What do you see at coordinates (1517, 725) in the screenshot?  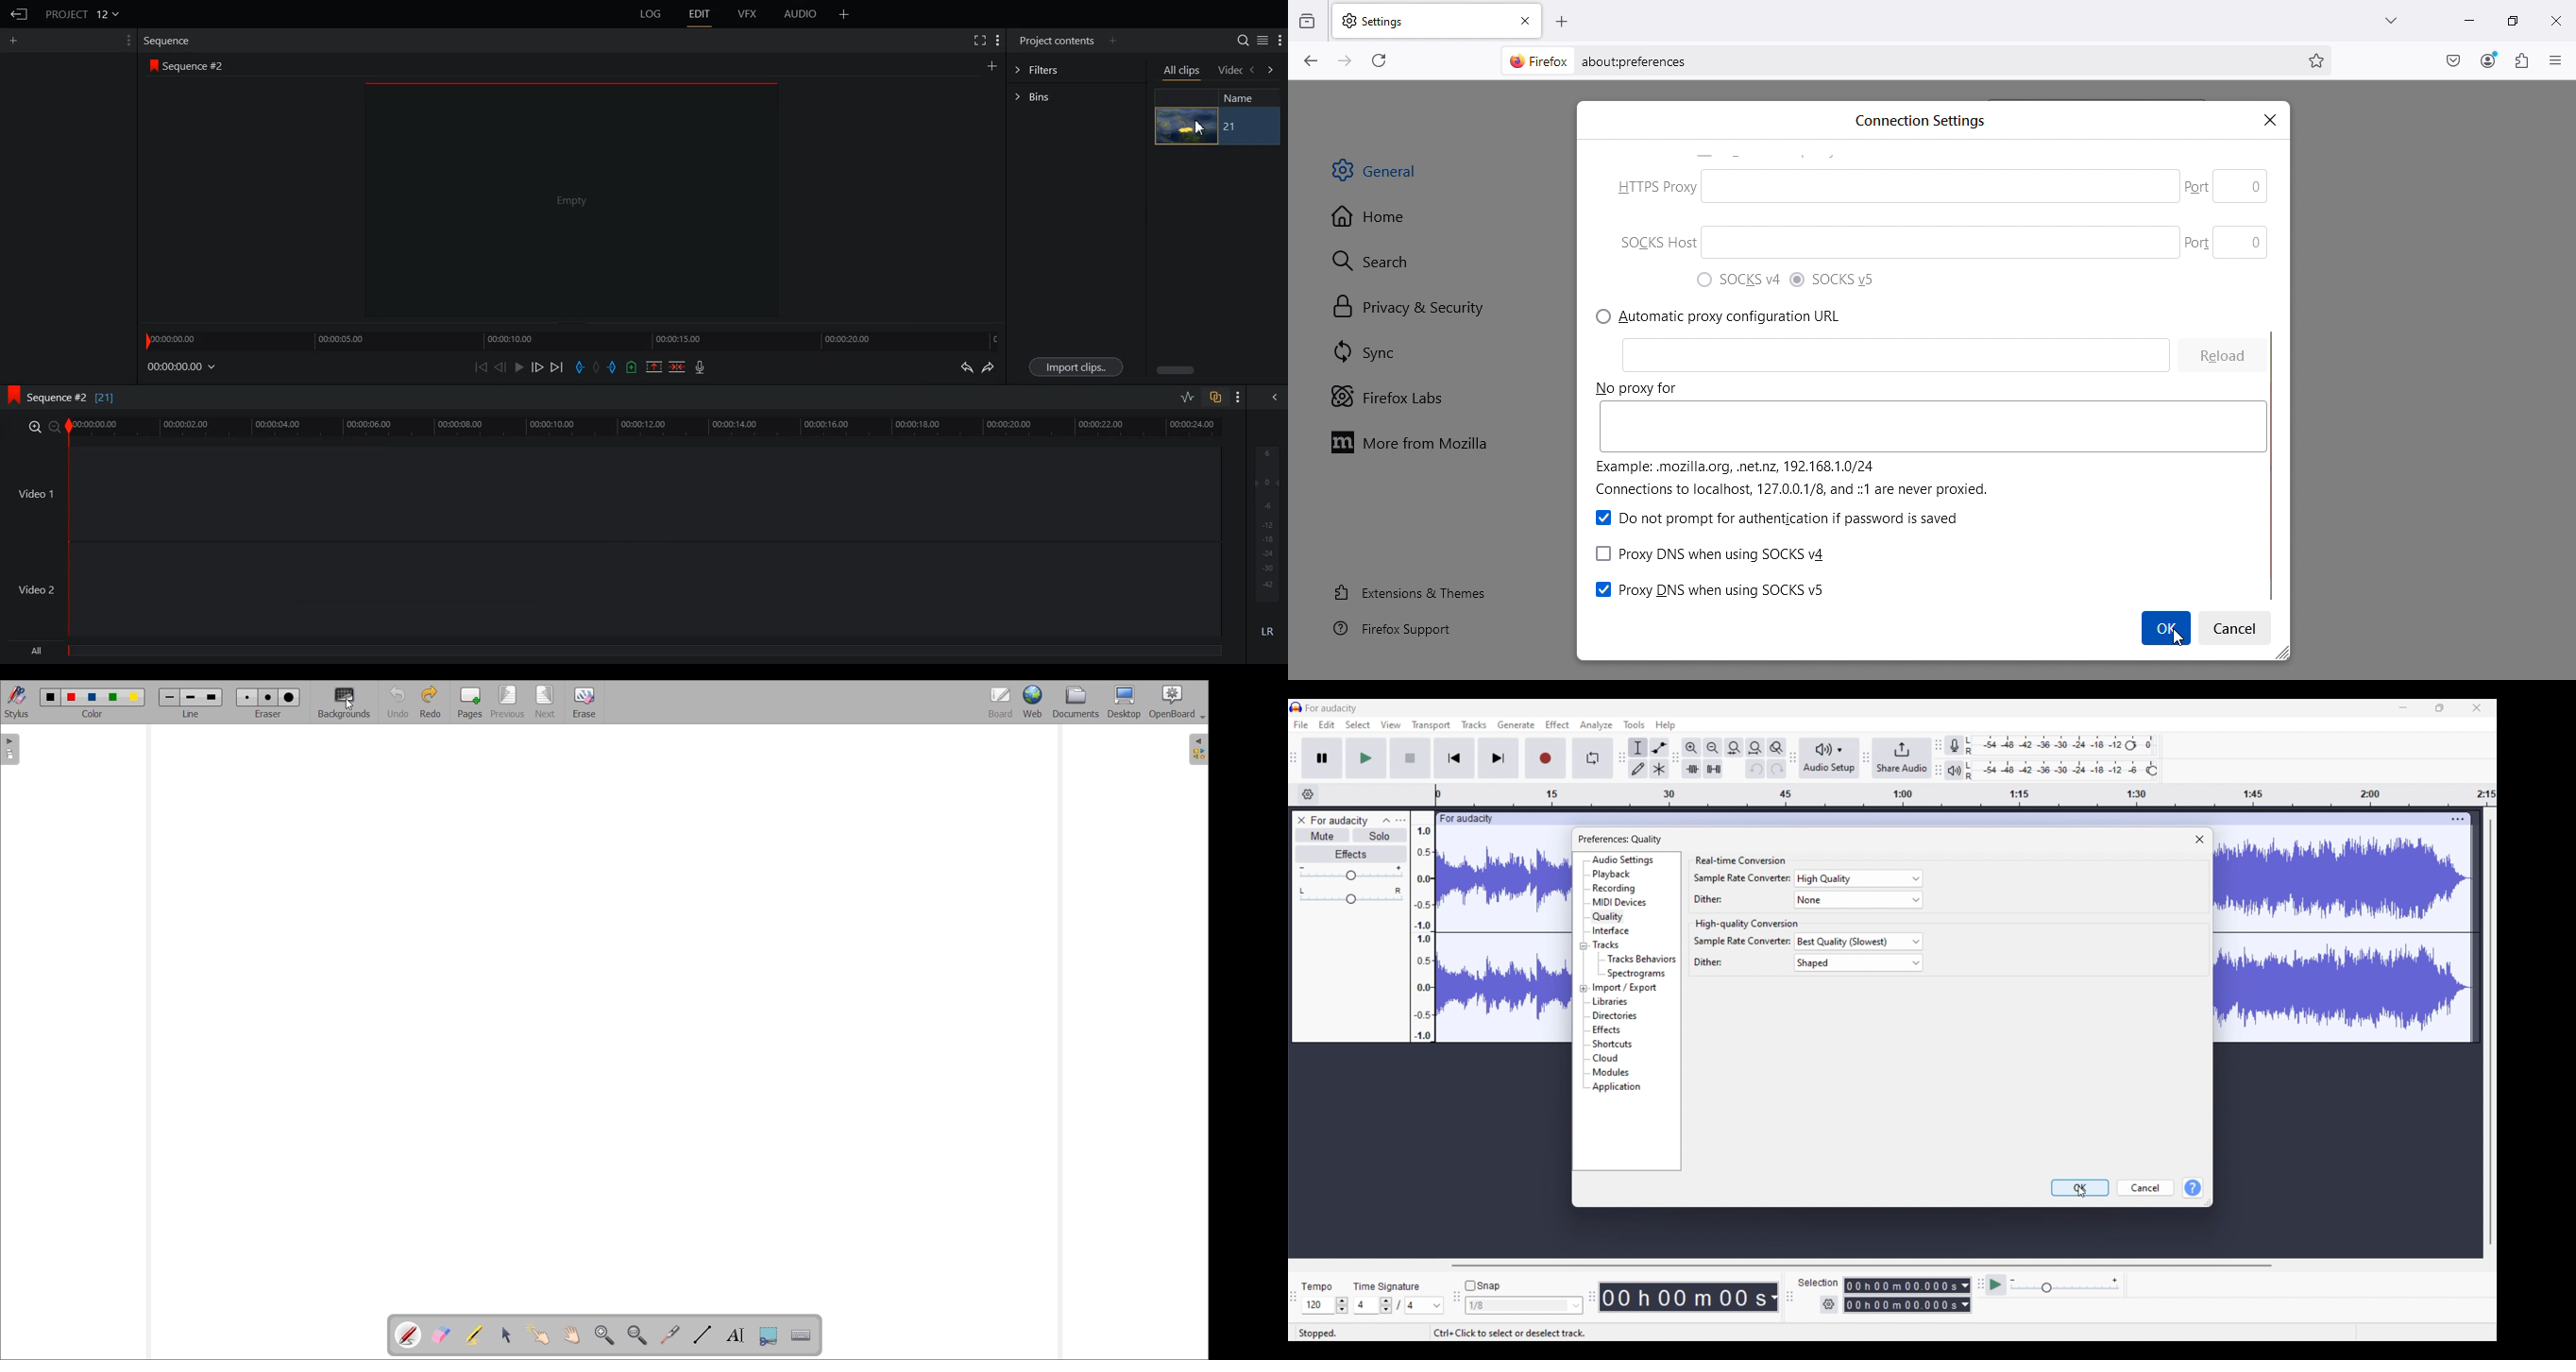 I see `Generate menu` at bounding box center [1517, 725].